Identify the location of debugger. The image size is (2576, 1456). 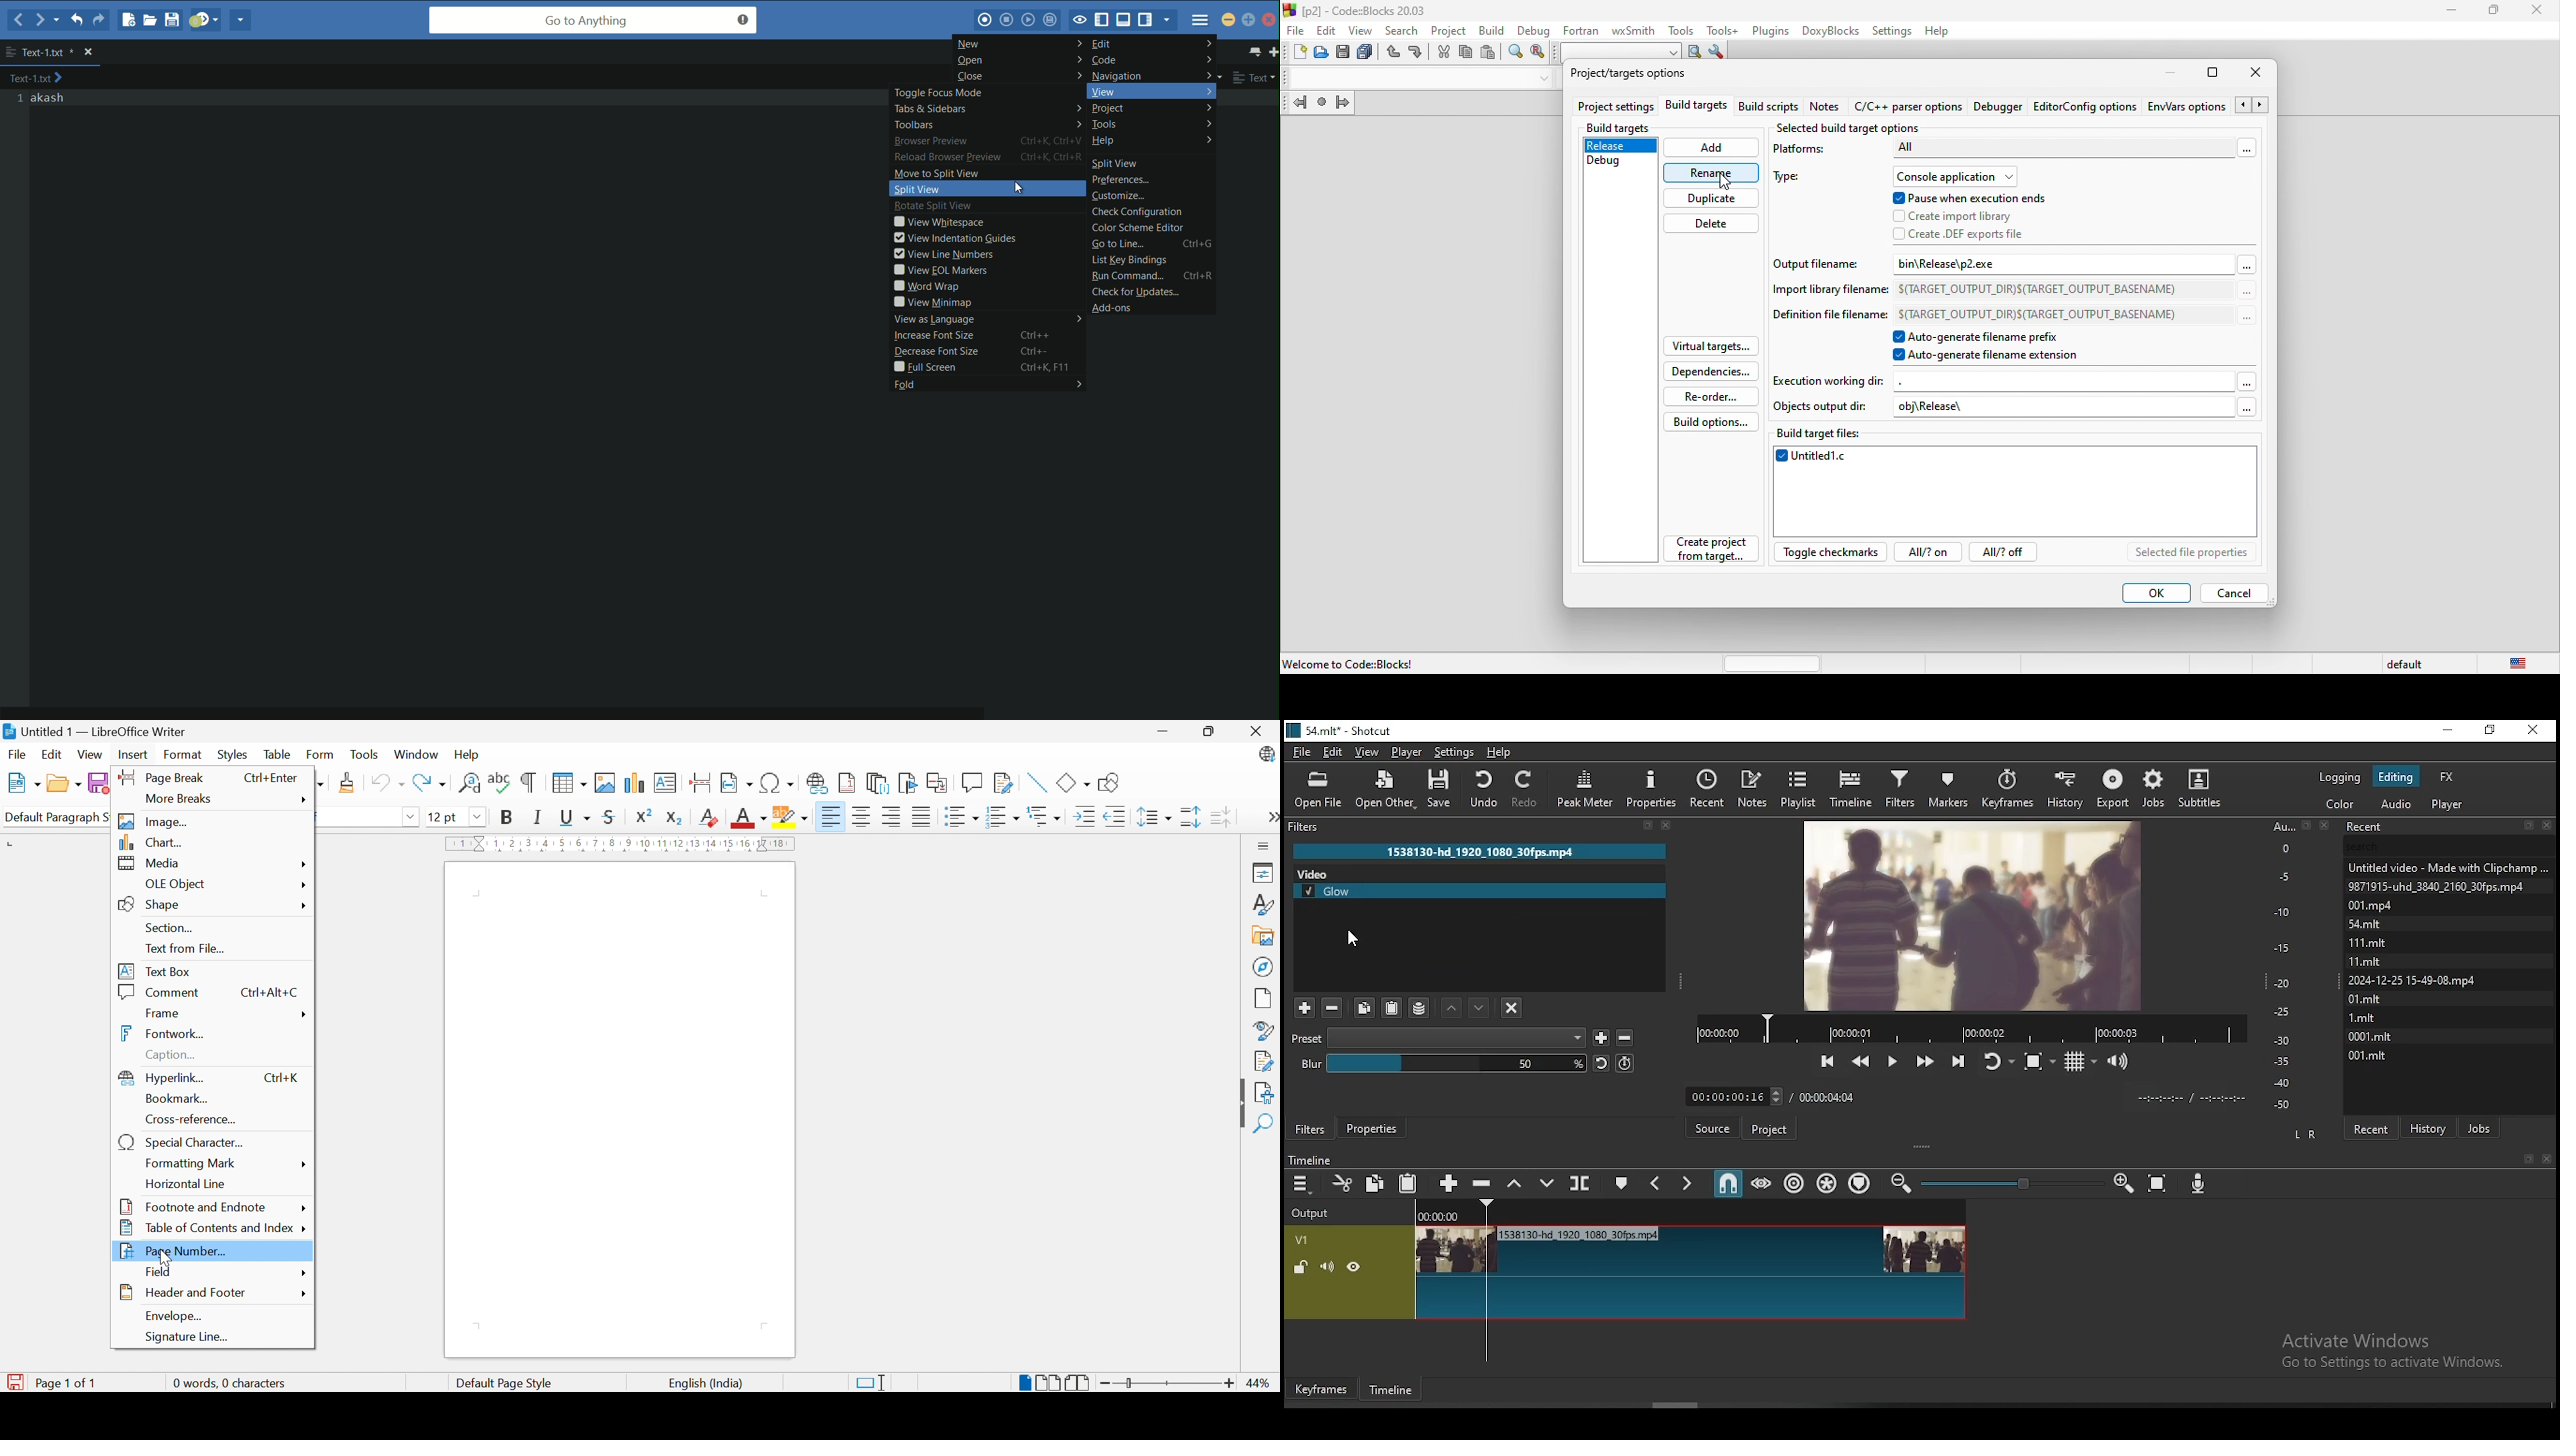
(2001, 108).